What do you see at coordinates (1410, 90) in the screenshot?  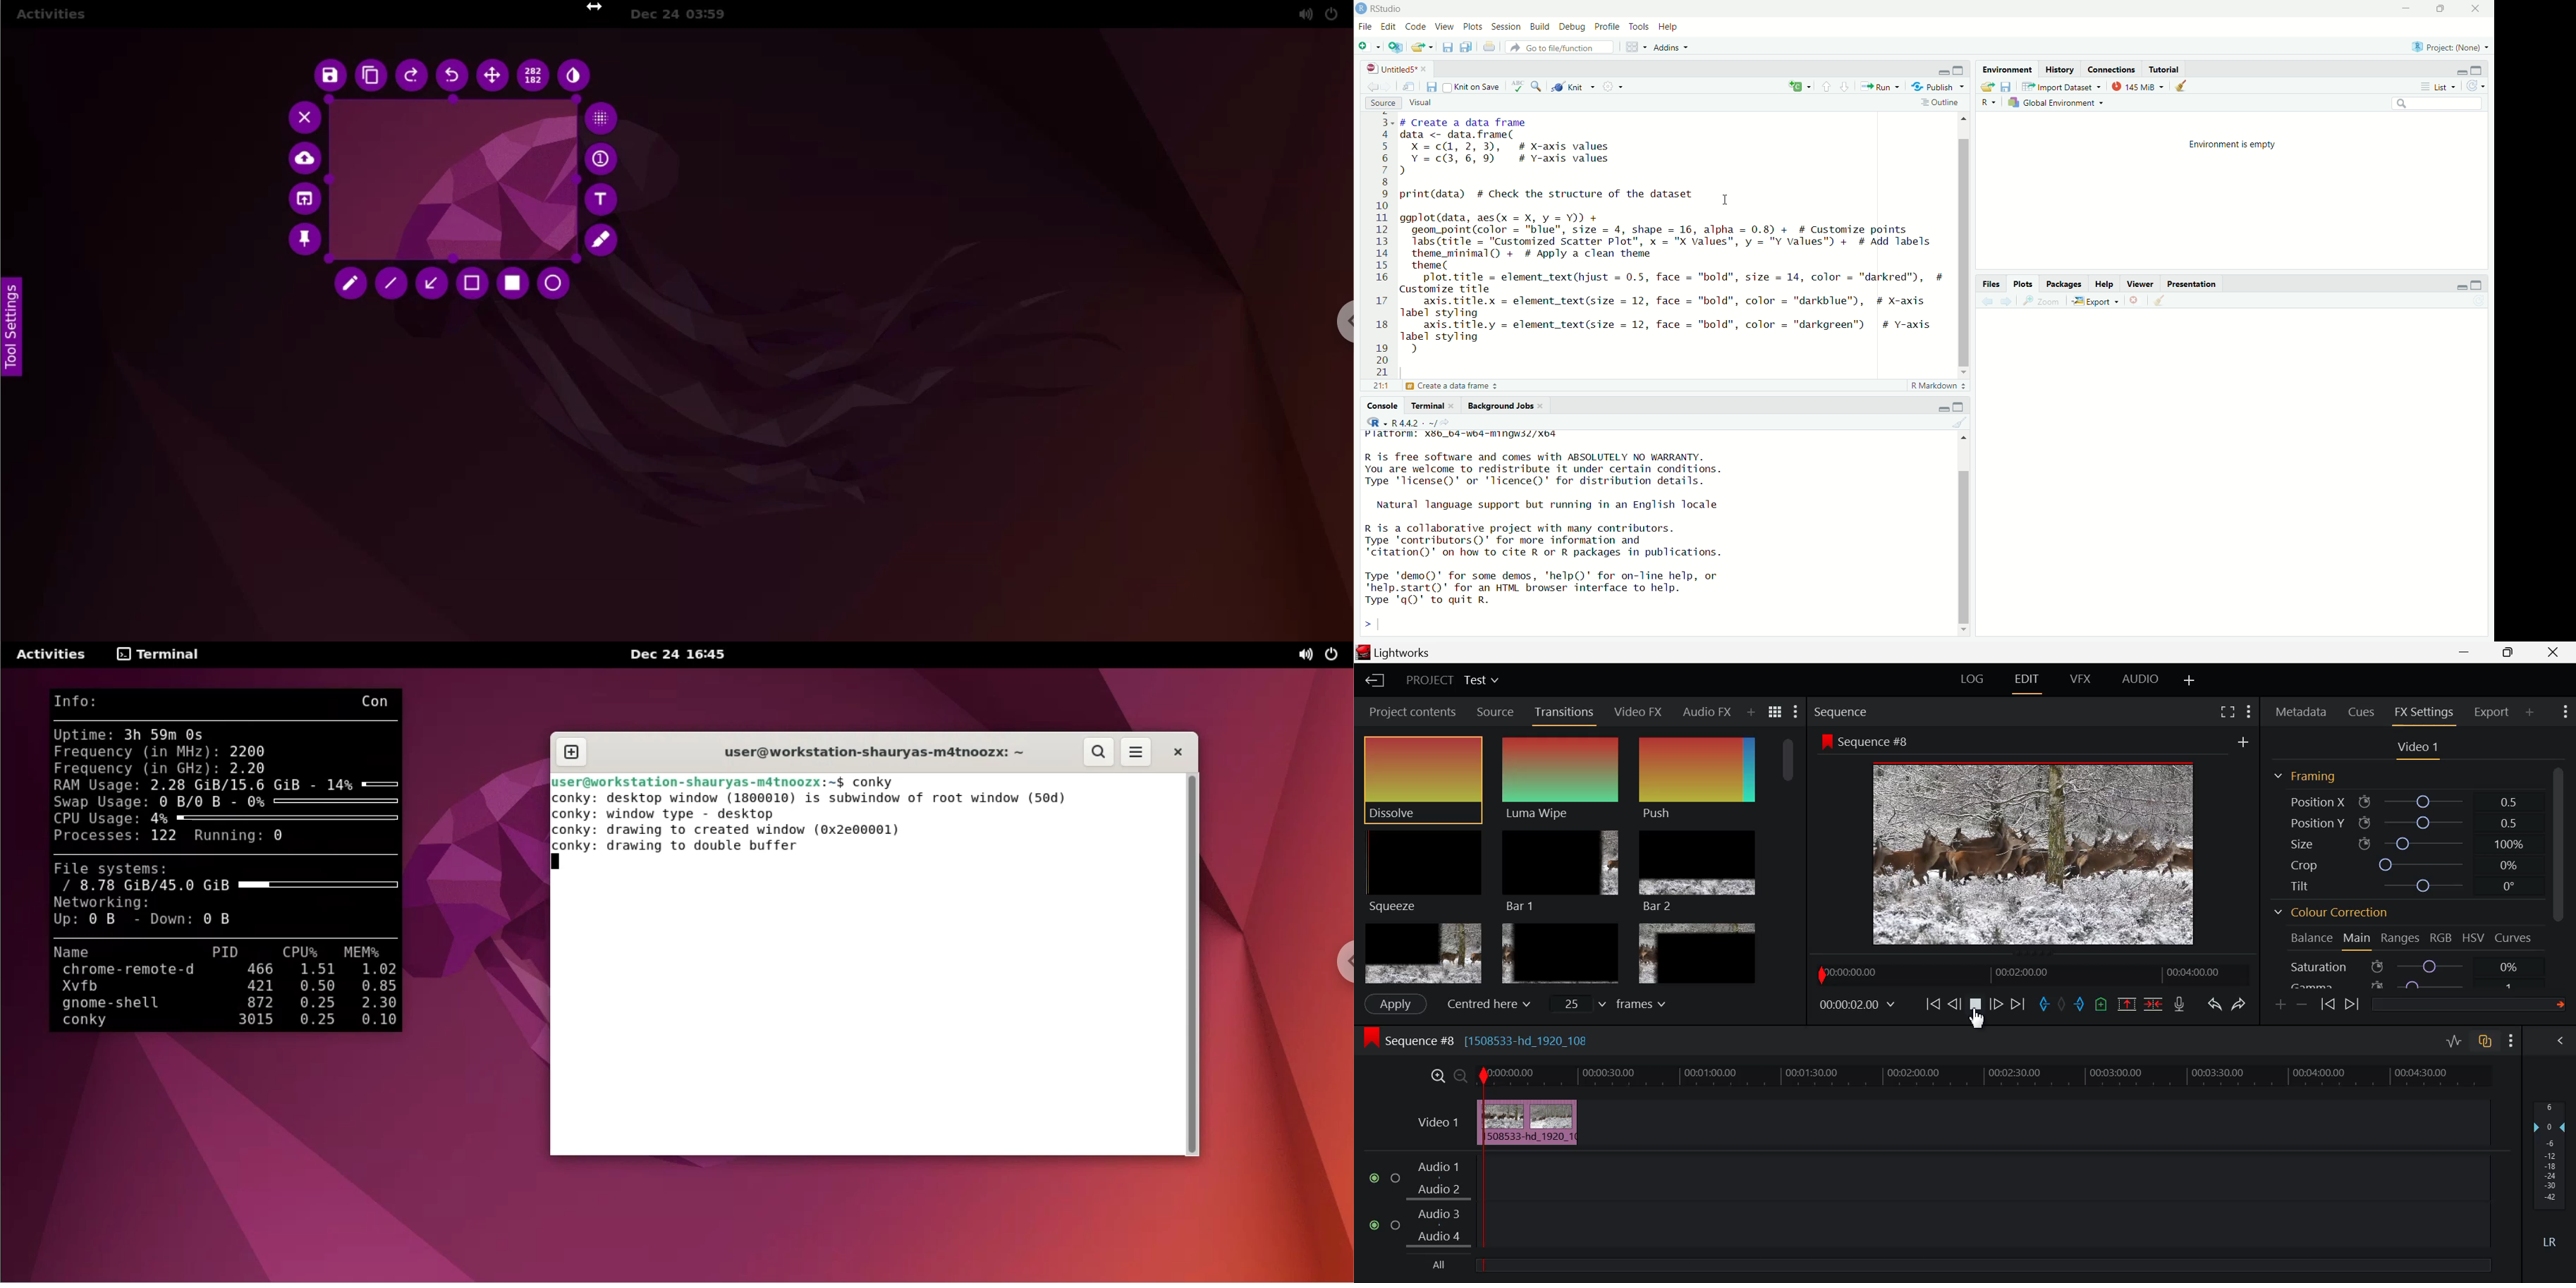 I see `Show in the new window` at bounding box center [1410, 90].